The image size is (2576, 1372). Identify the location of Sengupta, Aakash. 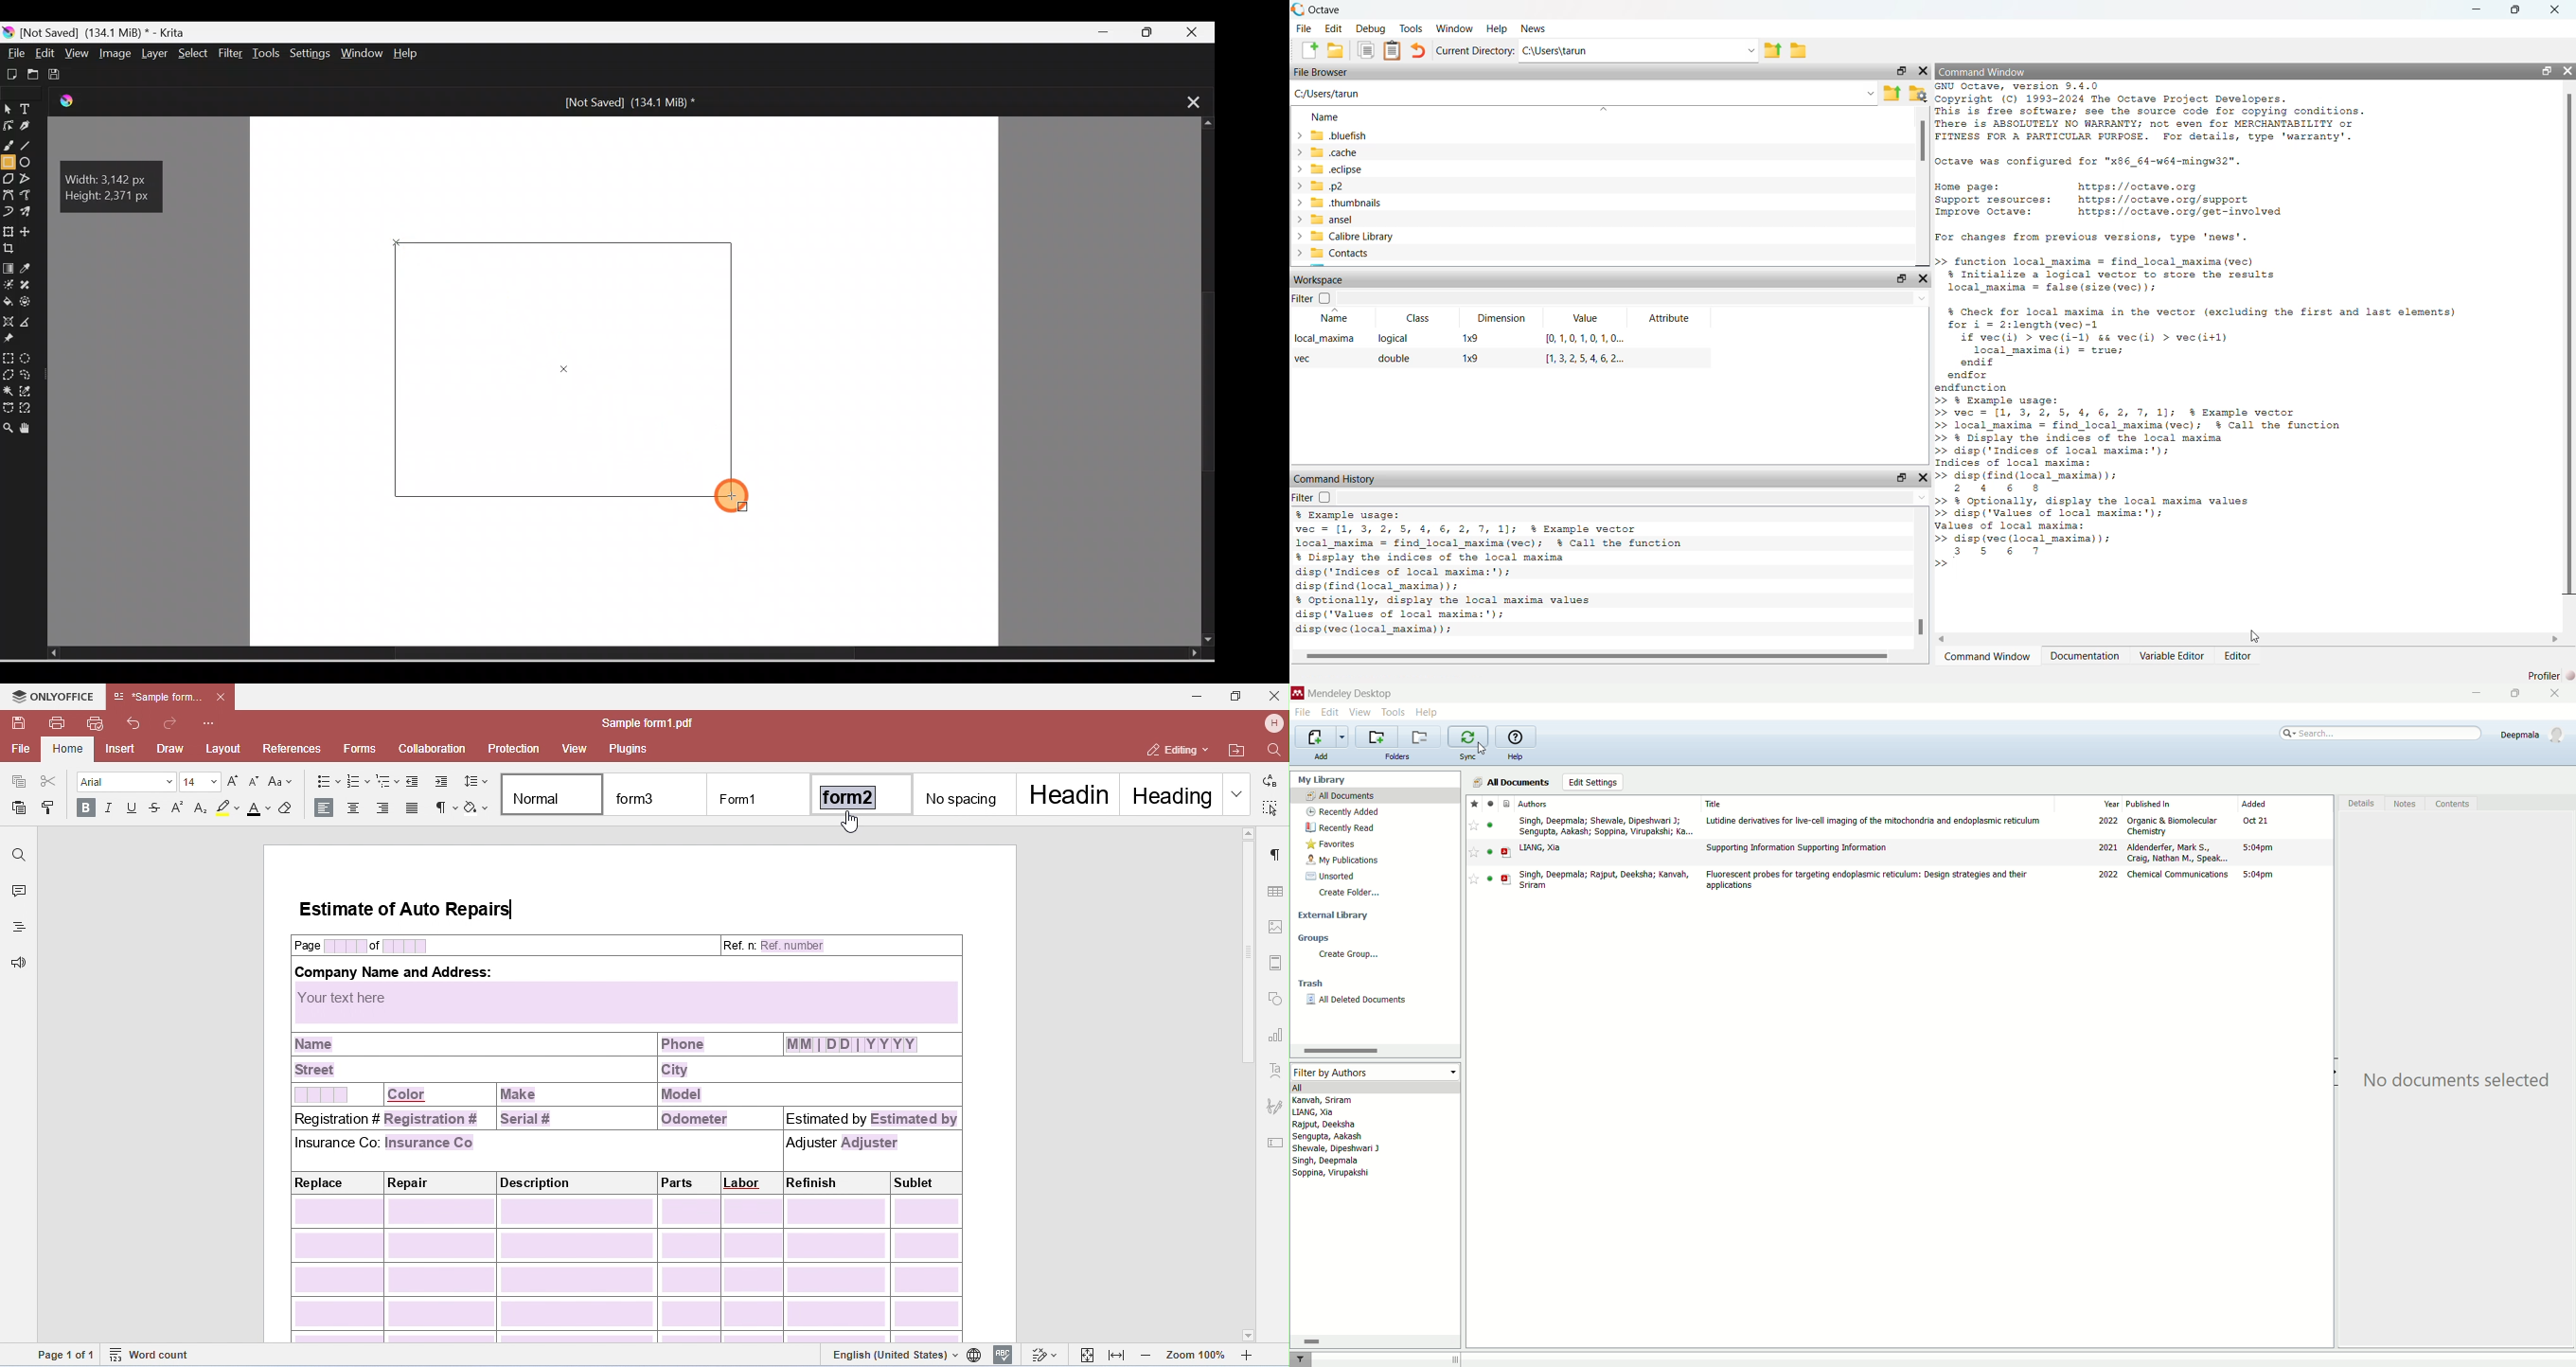
(1330, 1137).